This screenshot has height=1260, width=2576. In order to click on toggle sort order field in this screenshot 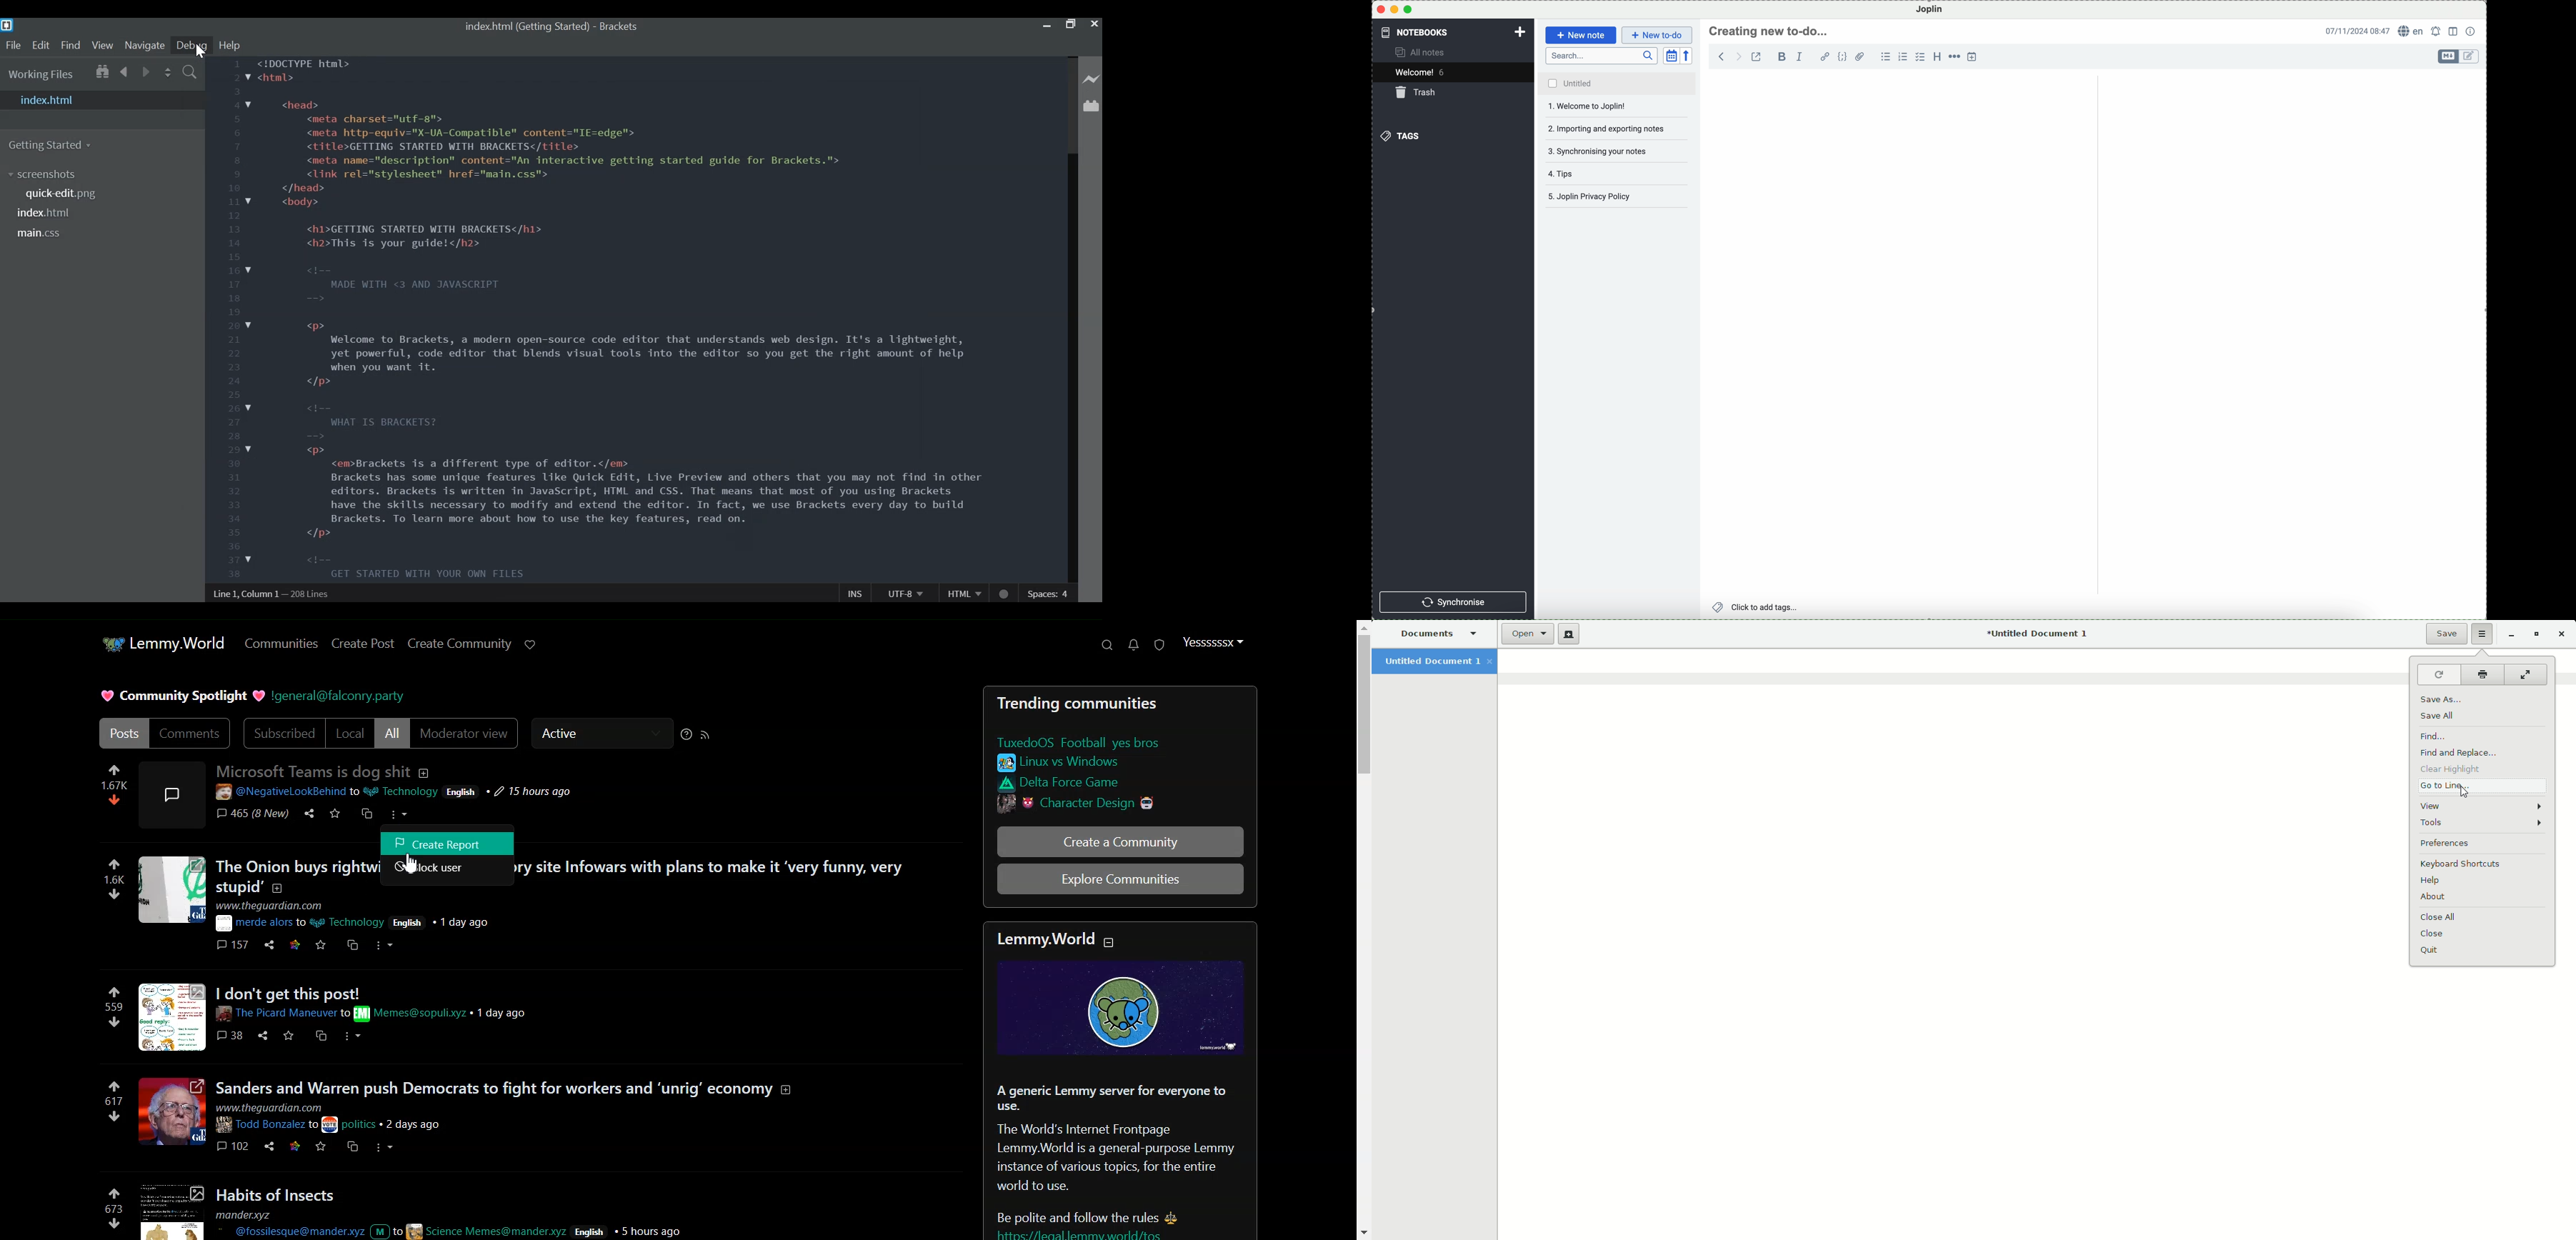, I will do `click(1672, 56)`.